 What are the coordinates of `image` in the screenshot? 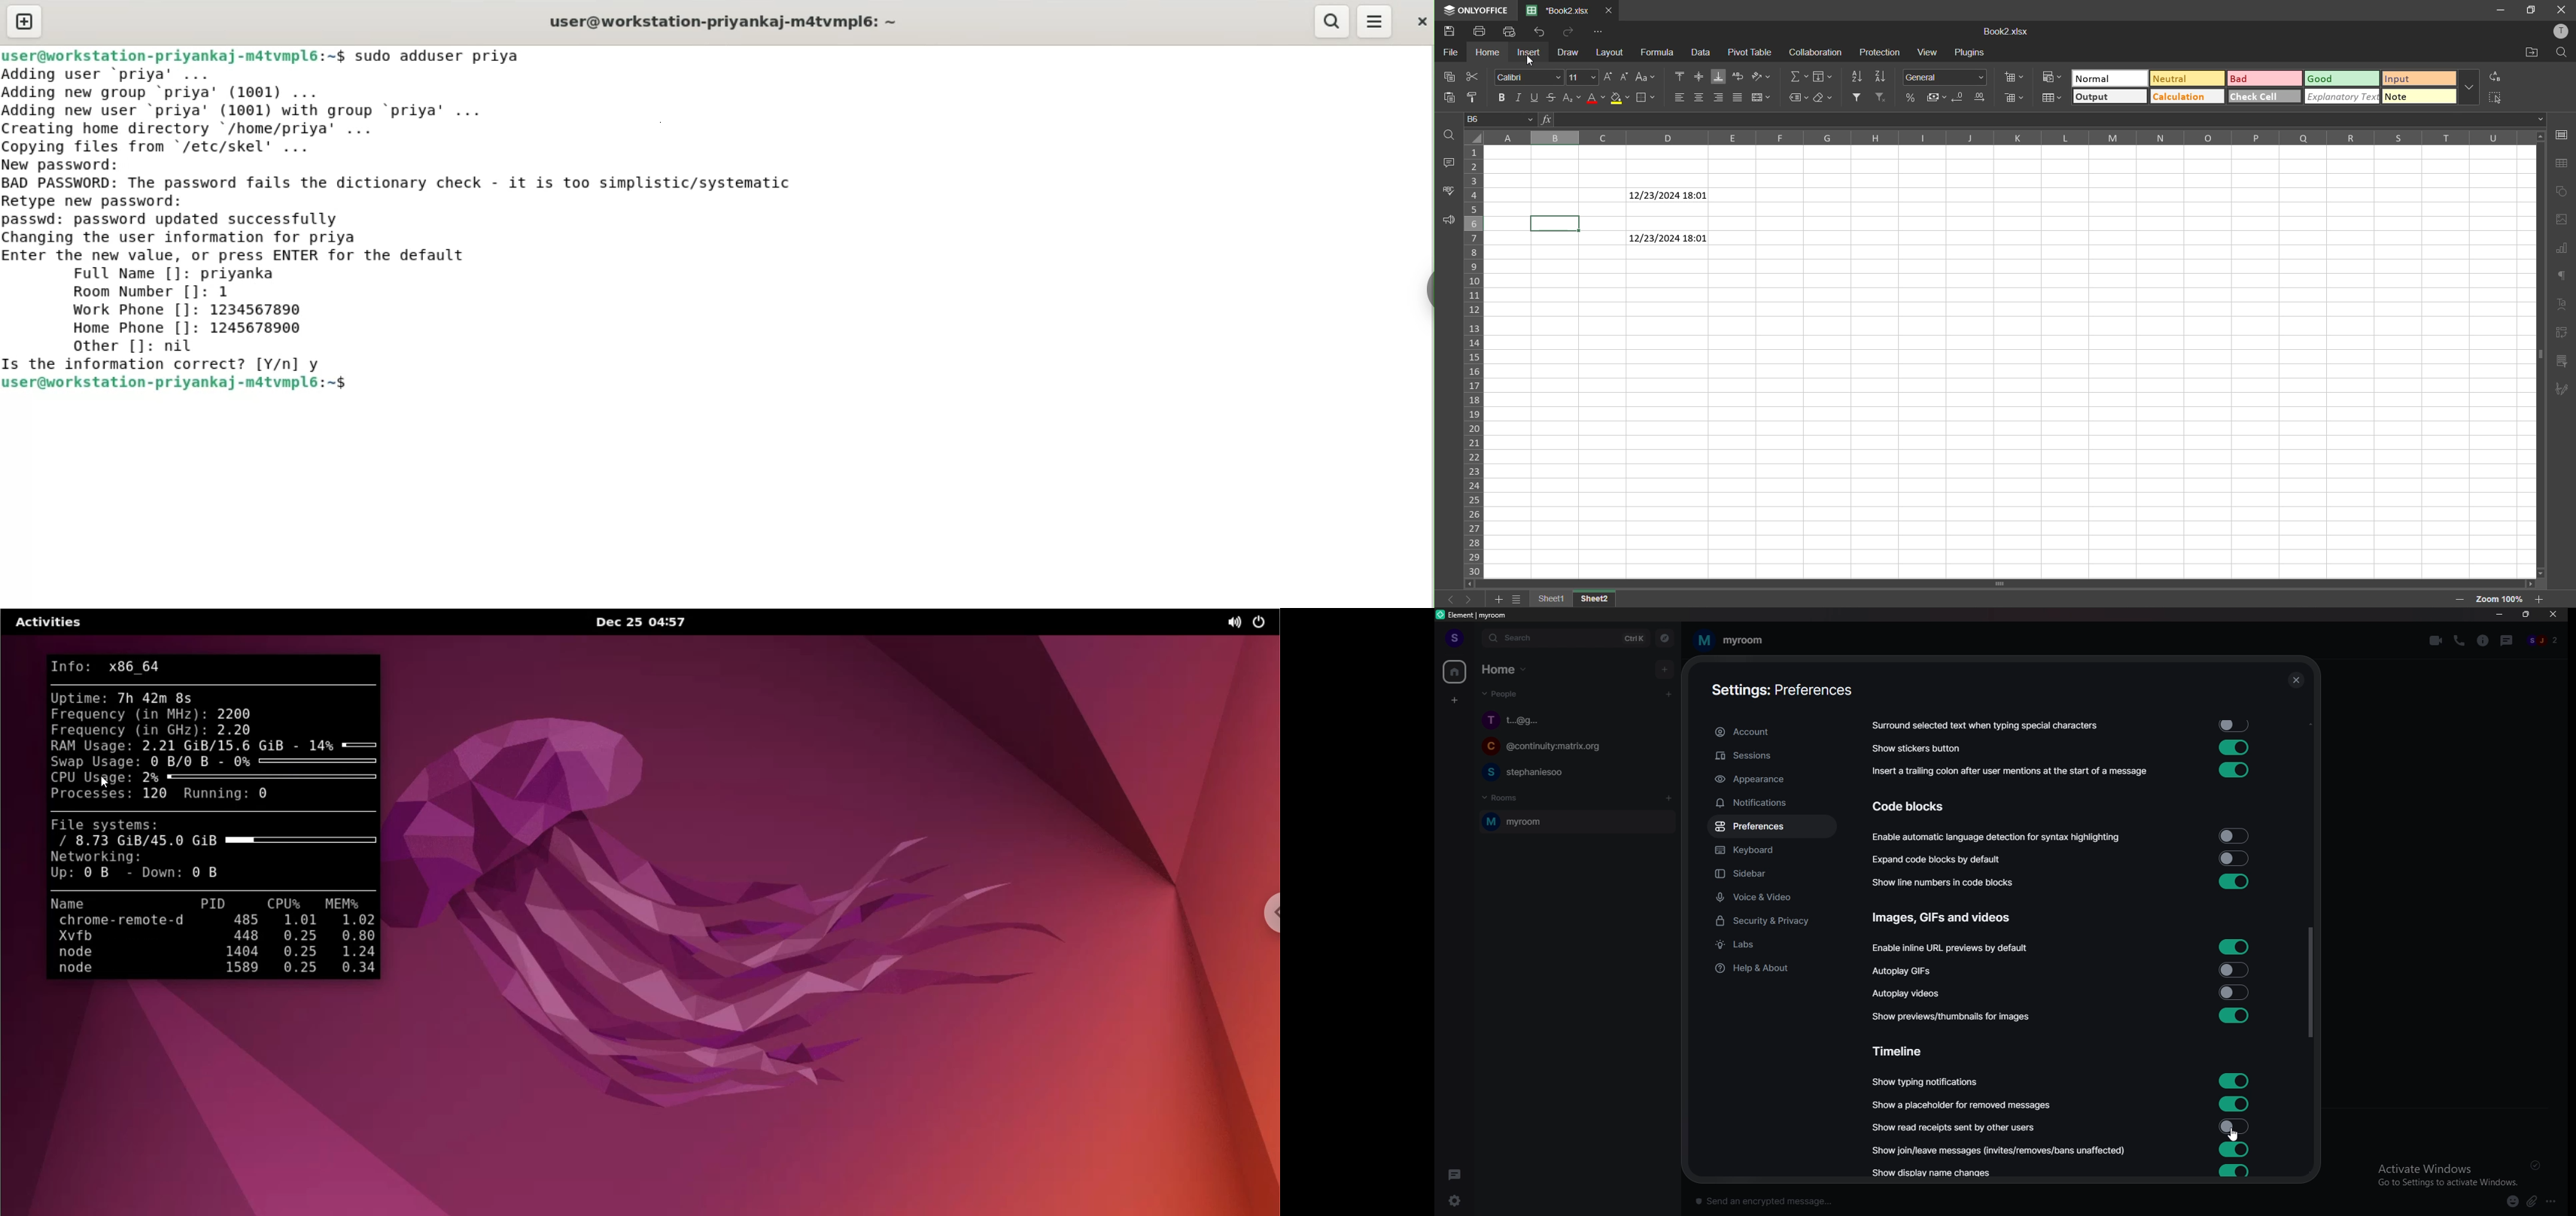 It's located at (2562, 220).